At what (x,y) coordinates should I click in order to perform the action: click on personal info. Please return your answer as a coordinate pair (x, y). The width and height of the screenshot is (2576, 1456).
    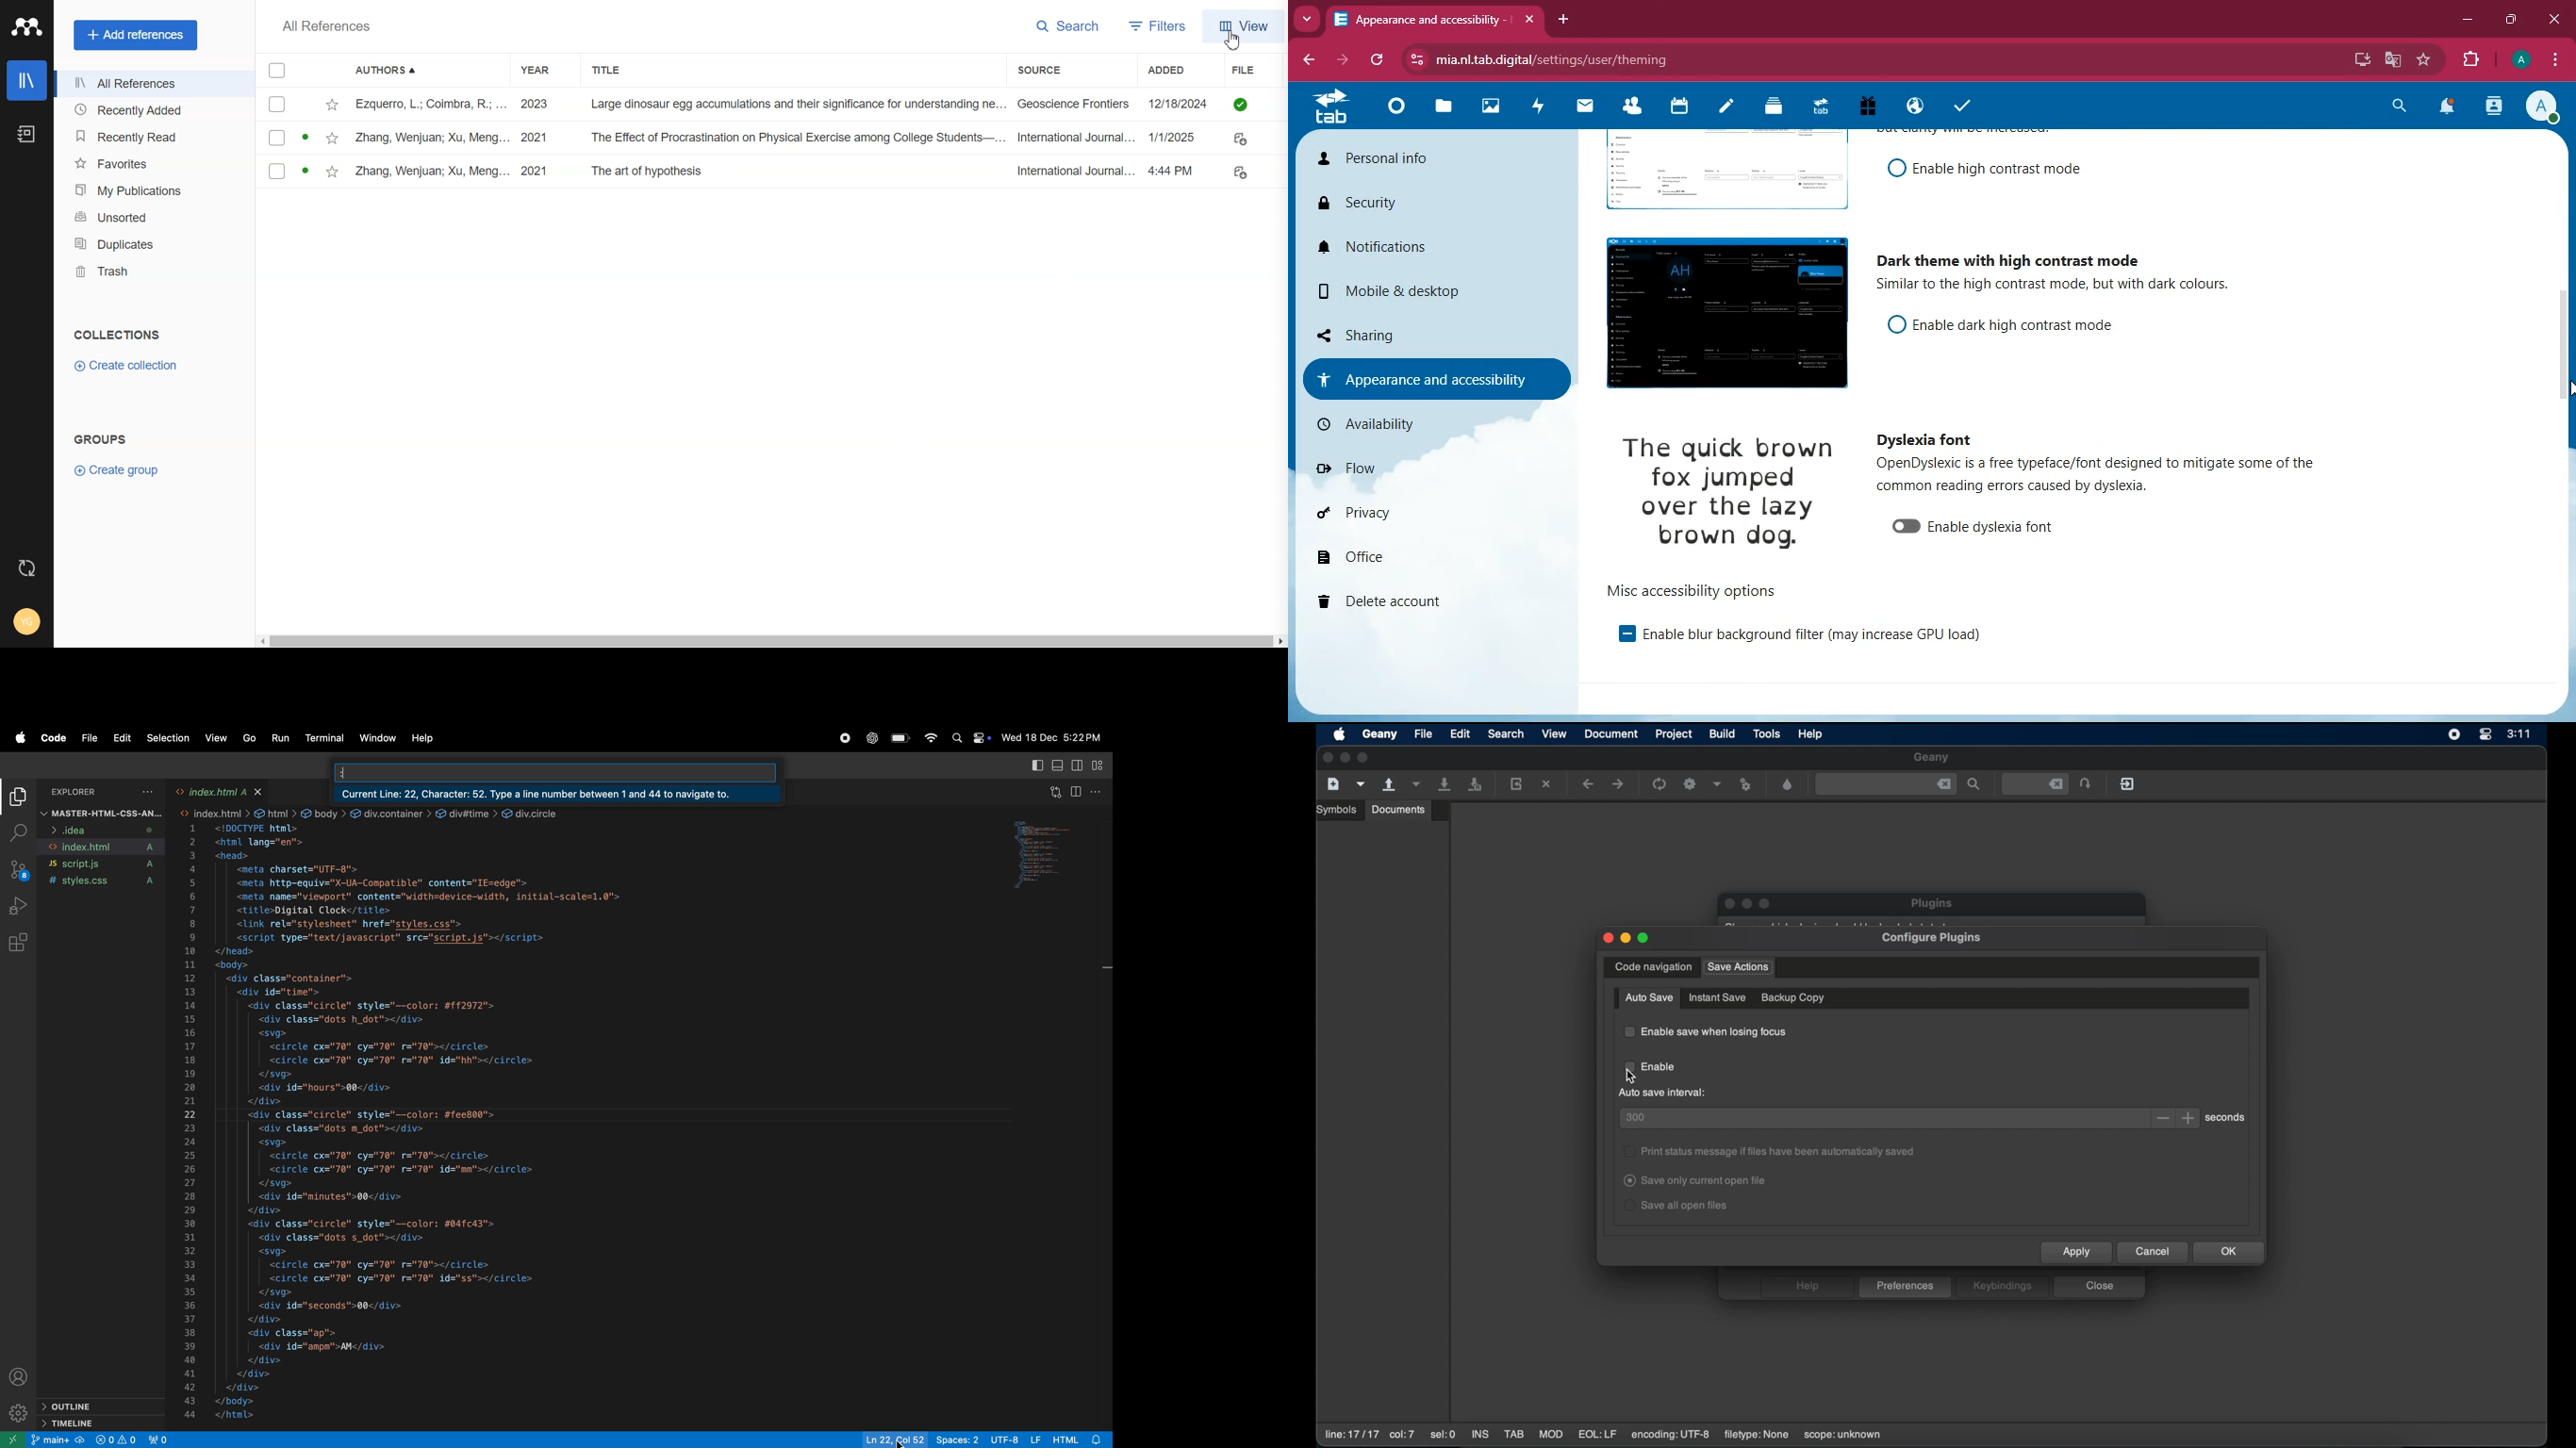
    Looking at the image, I should click on (1417, 160).